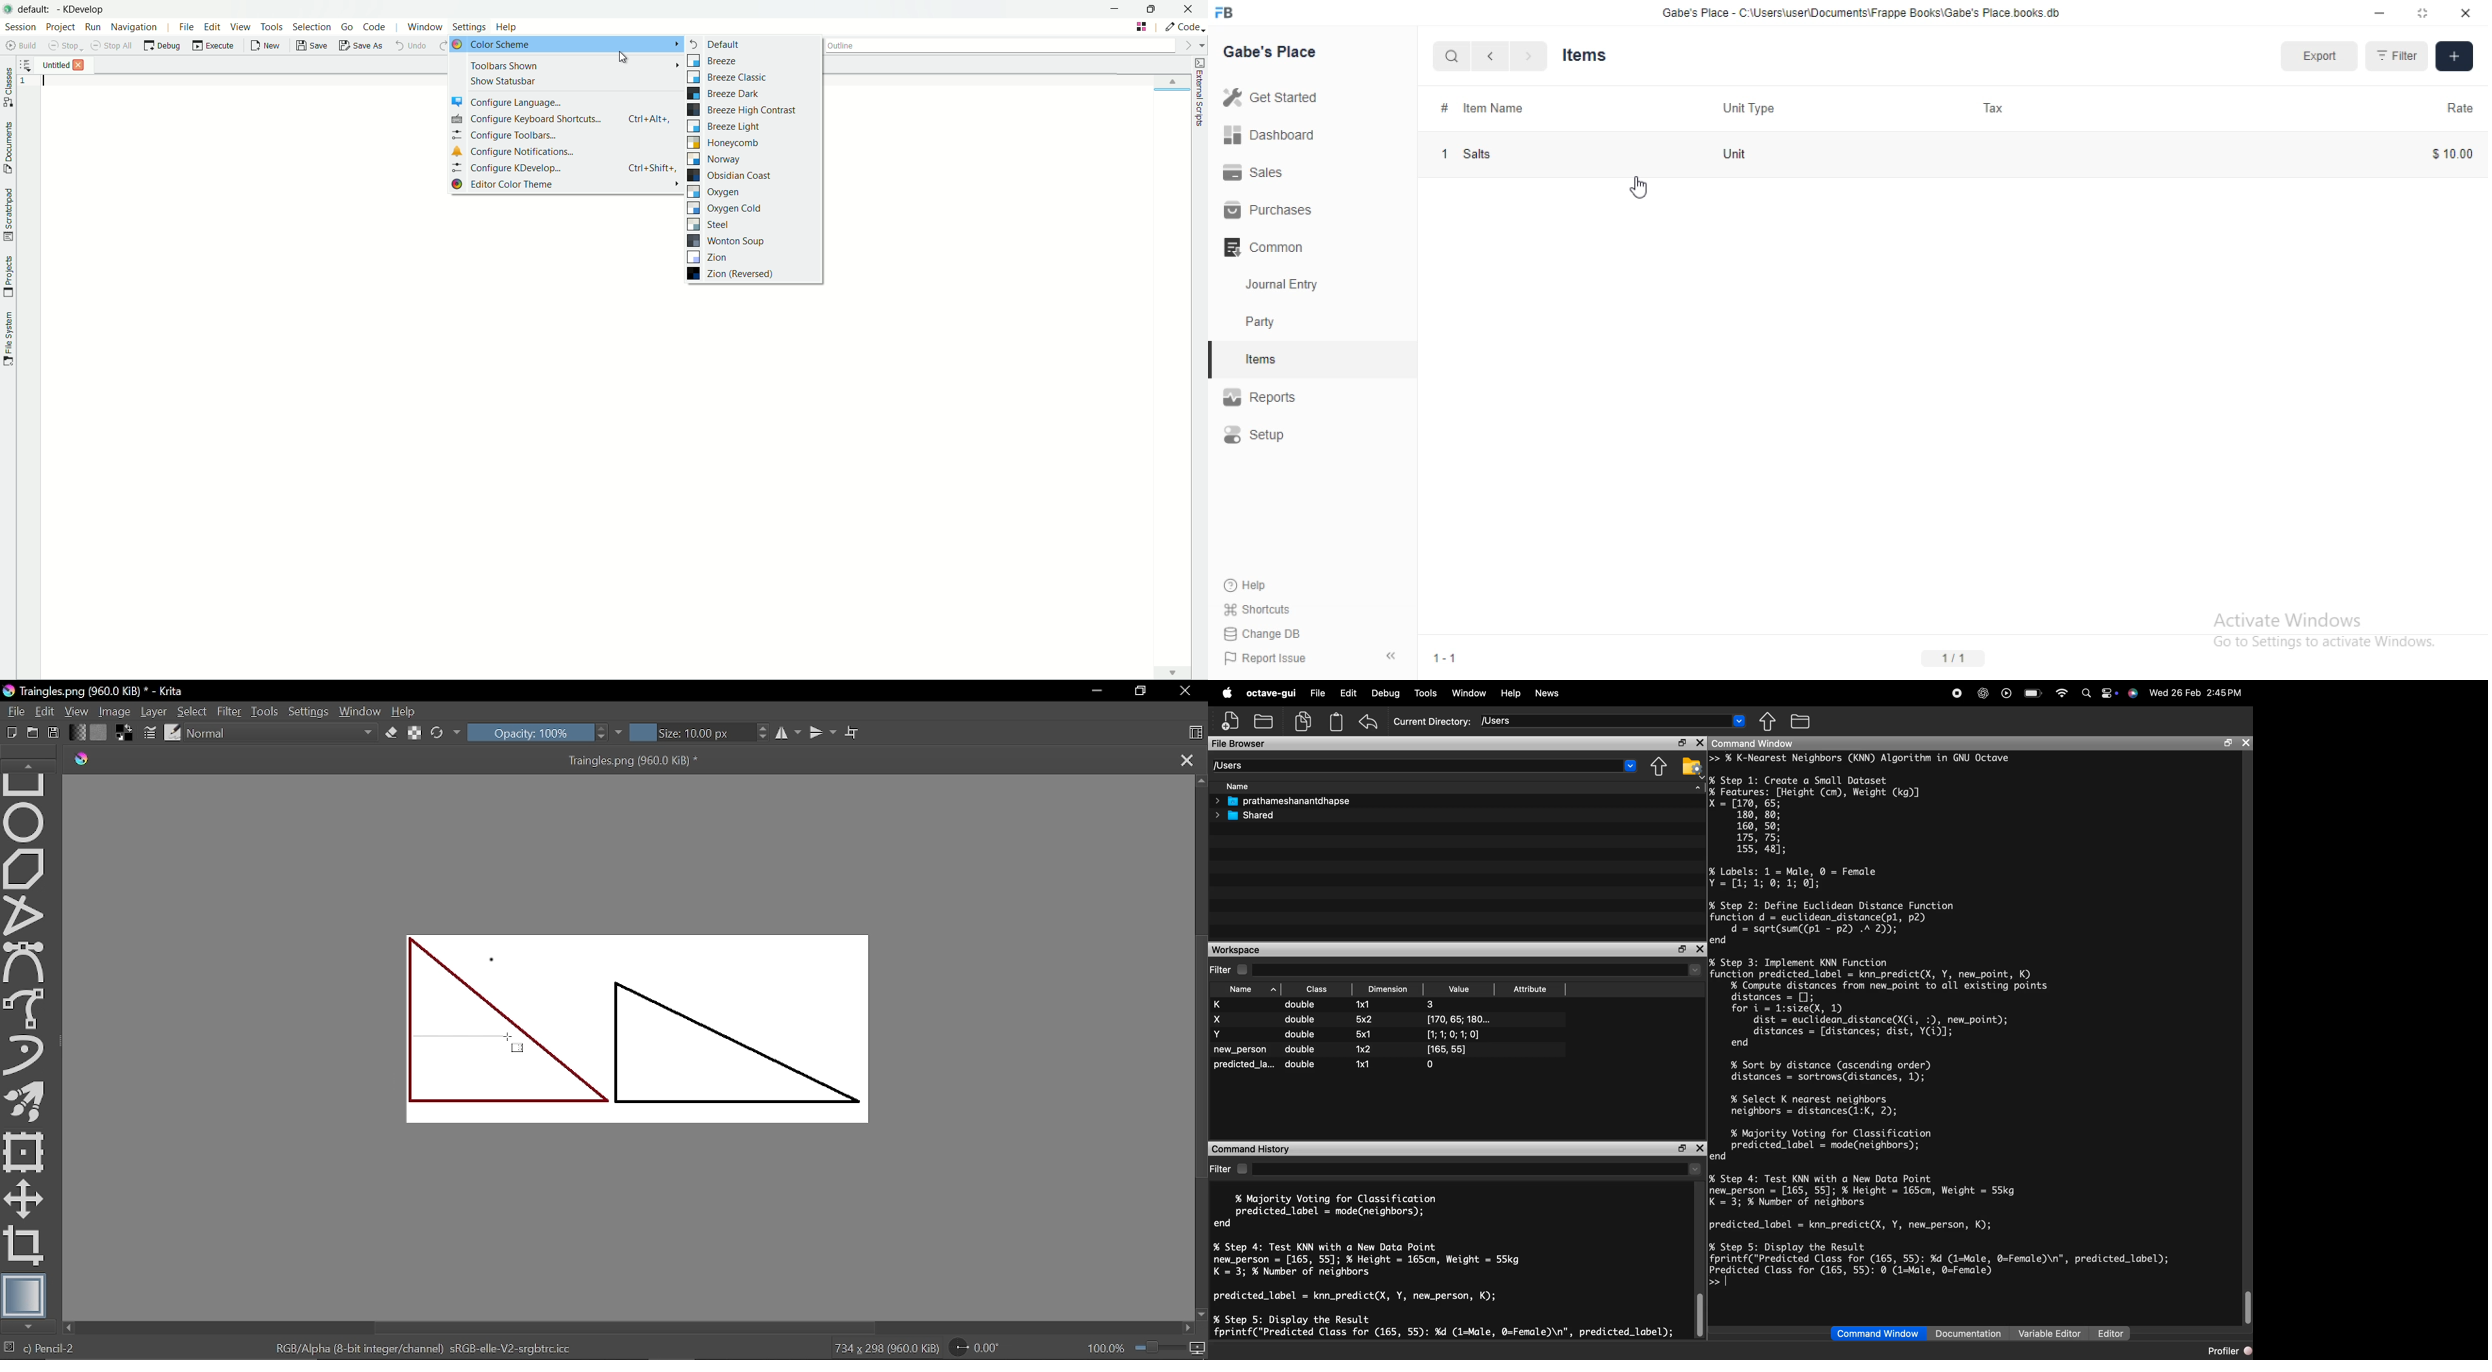  Describe the element at coordinates (1266, 608) in the screenshot. I see `‘Shortcuts` at that location.